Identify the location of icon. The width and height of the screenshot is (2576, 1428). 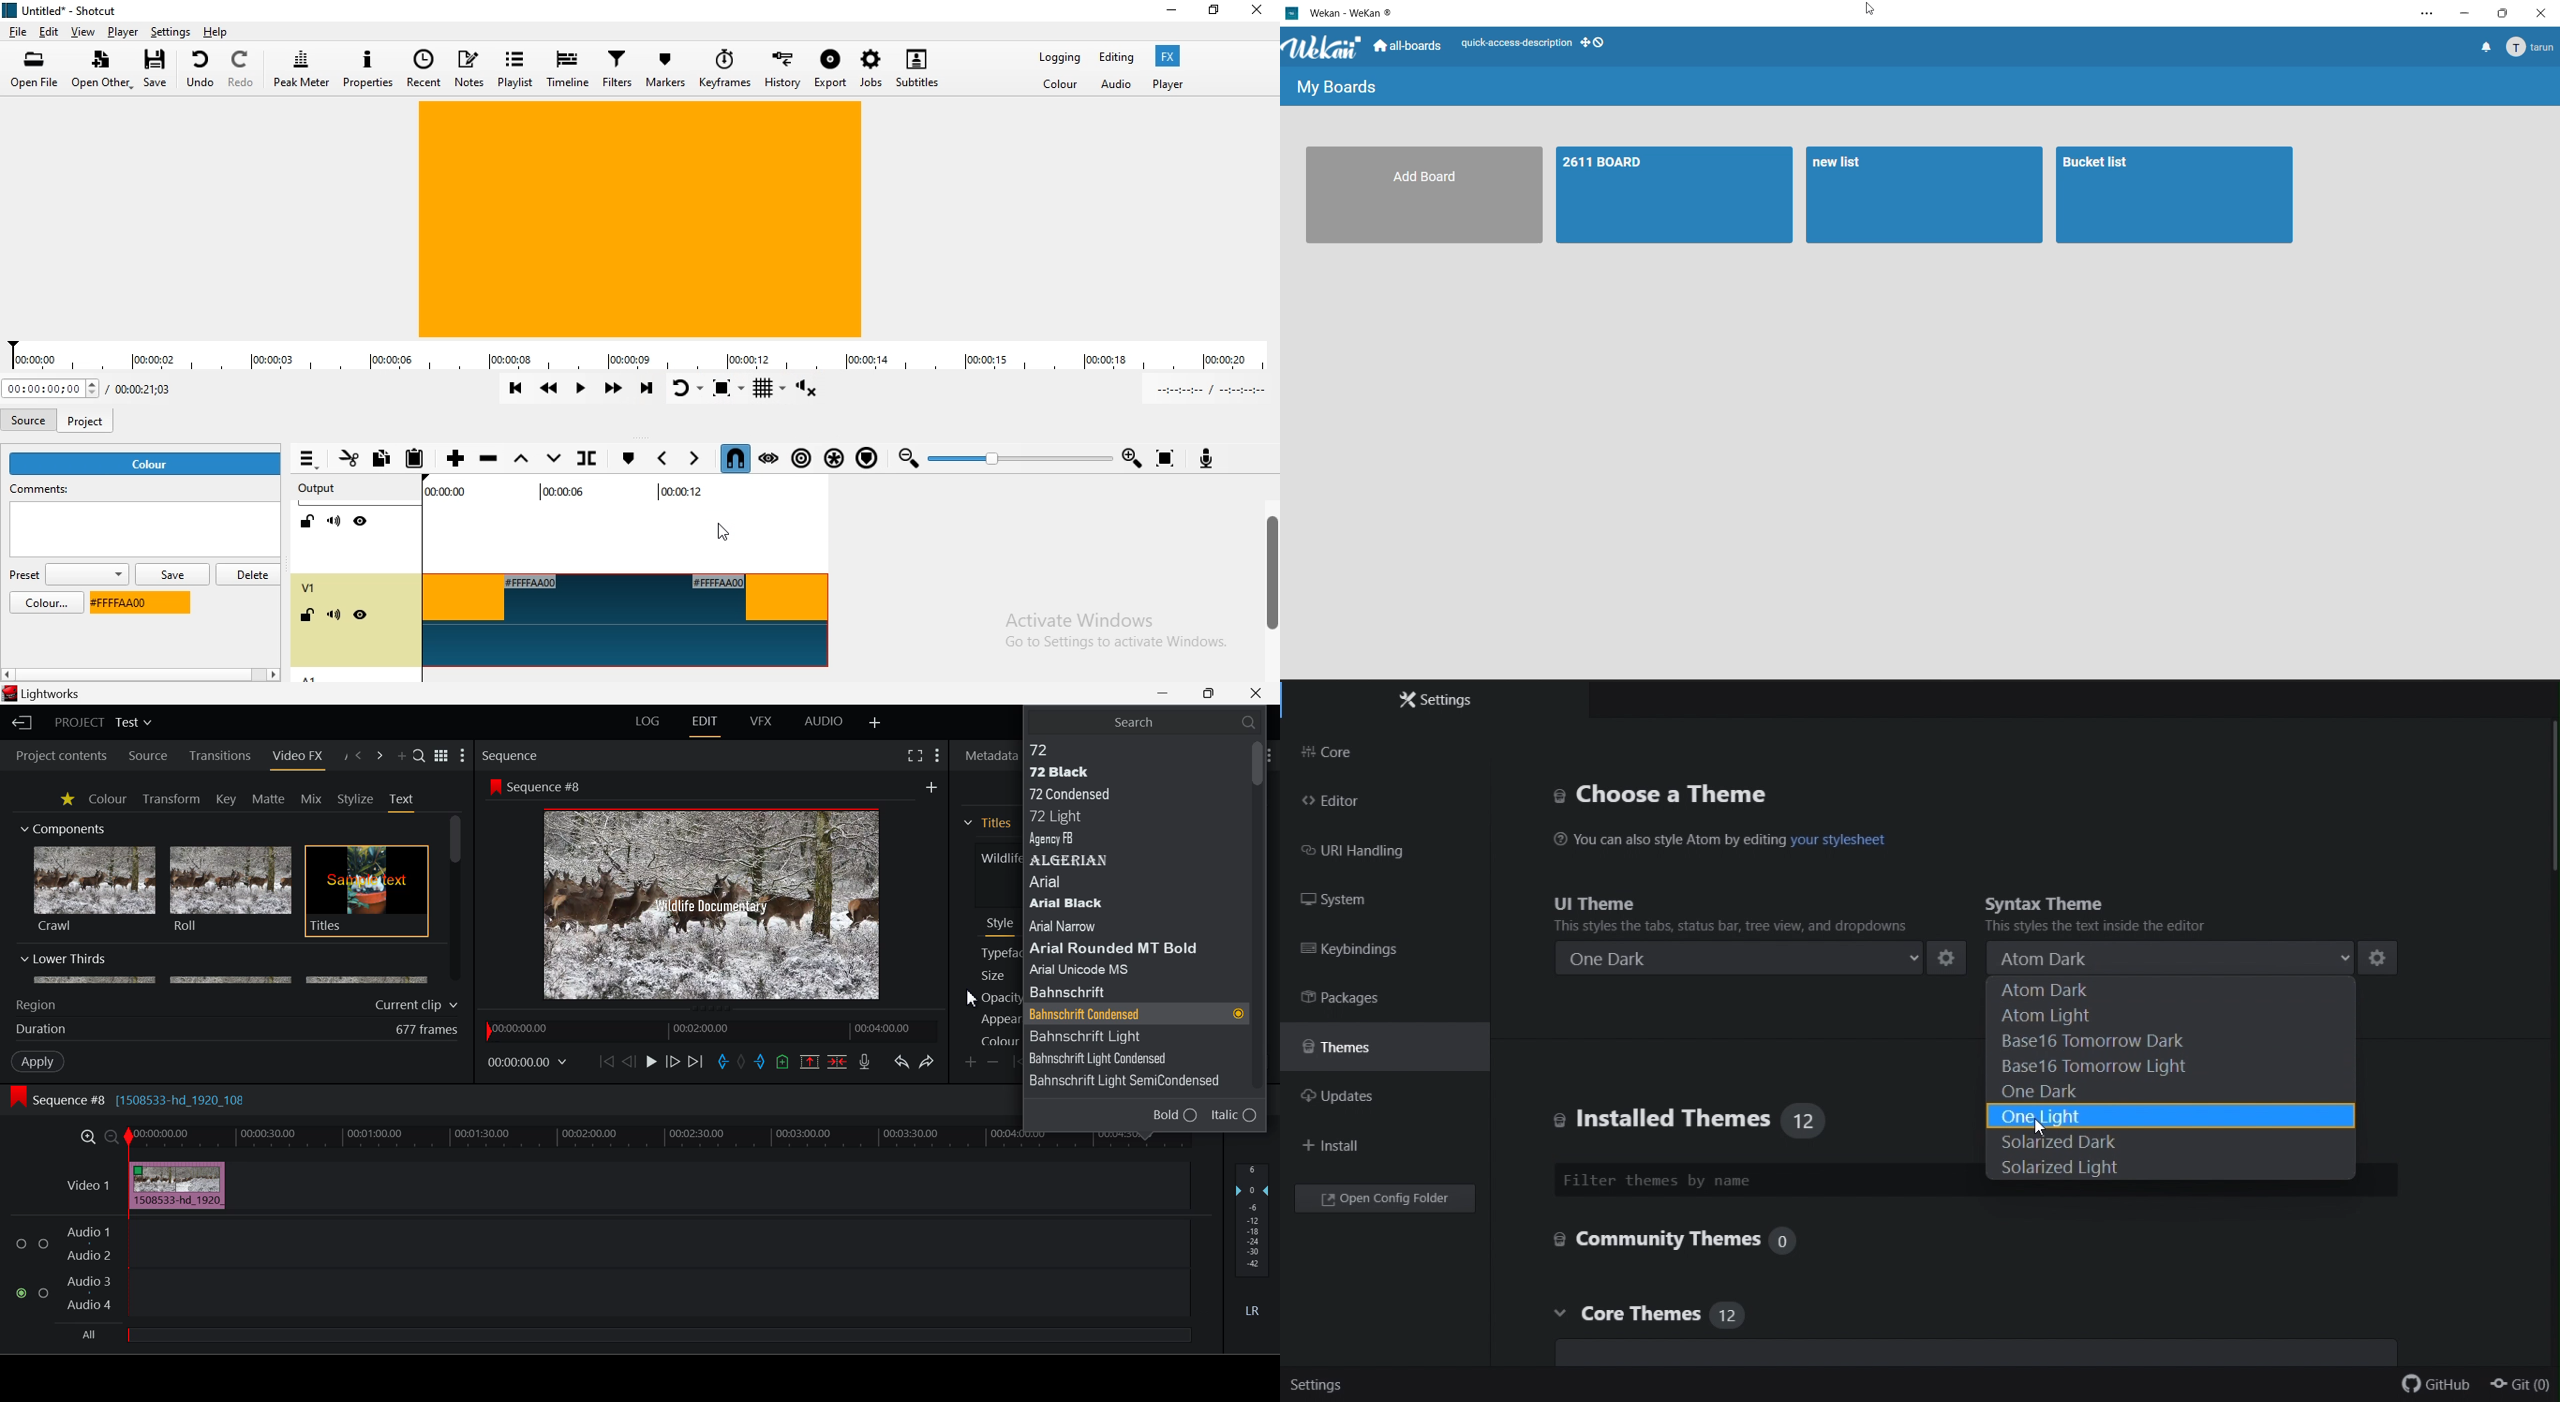
(17, 1097).